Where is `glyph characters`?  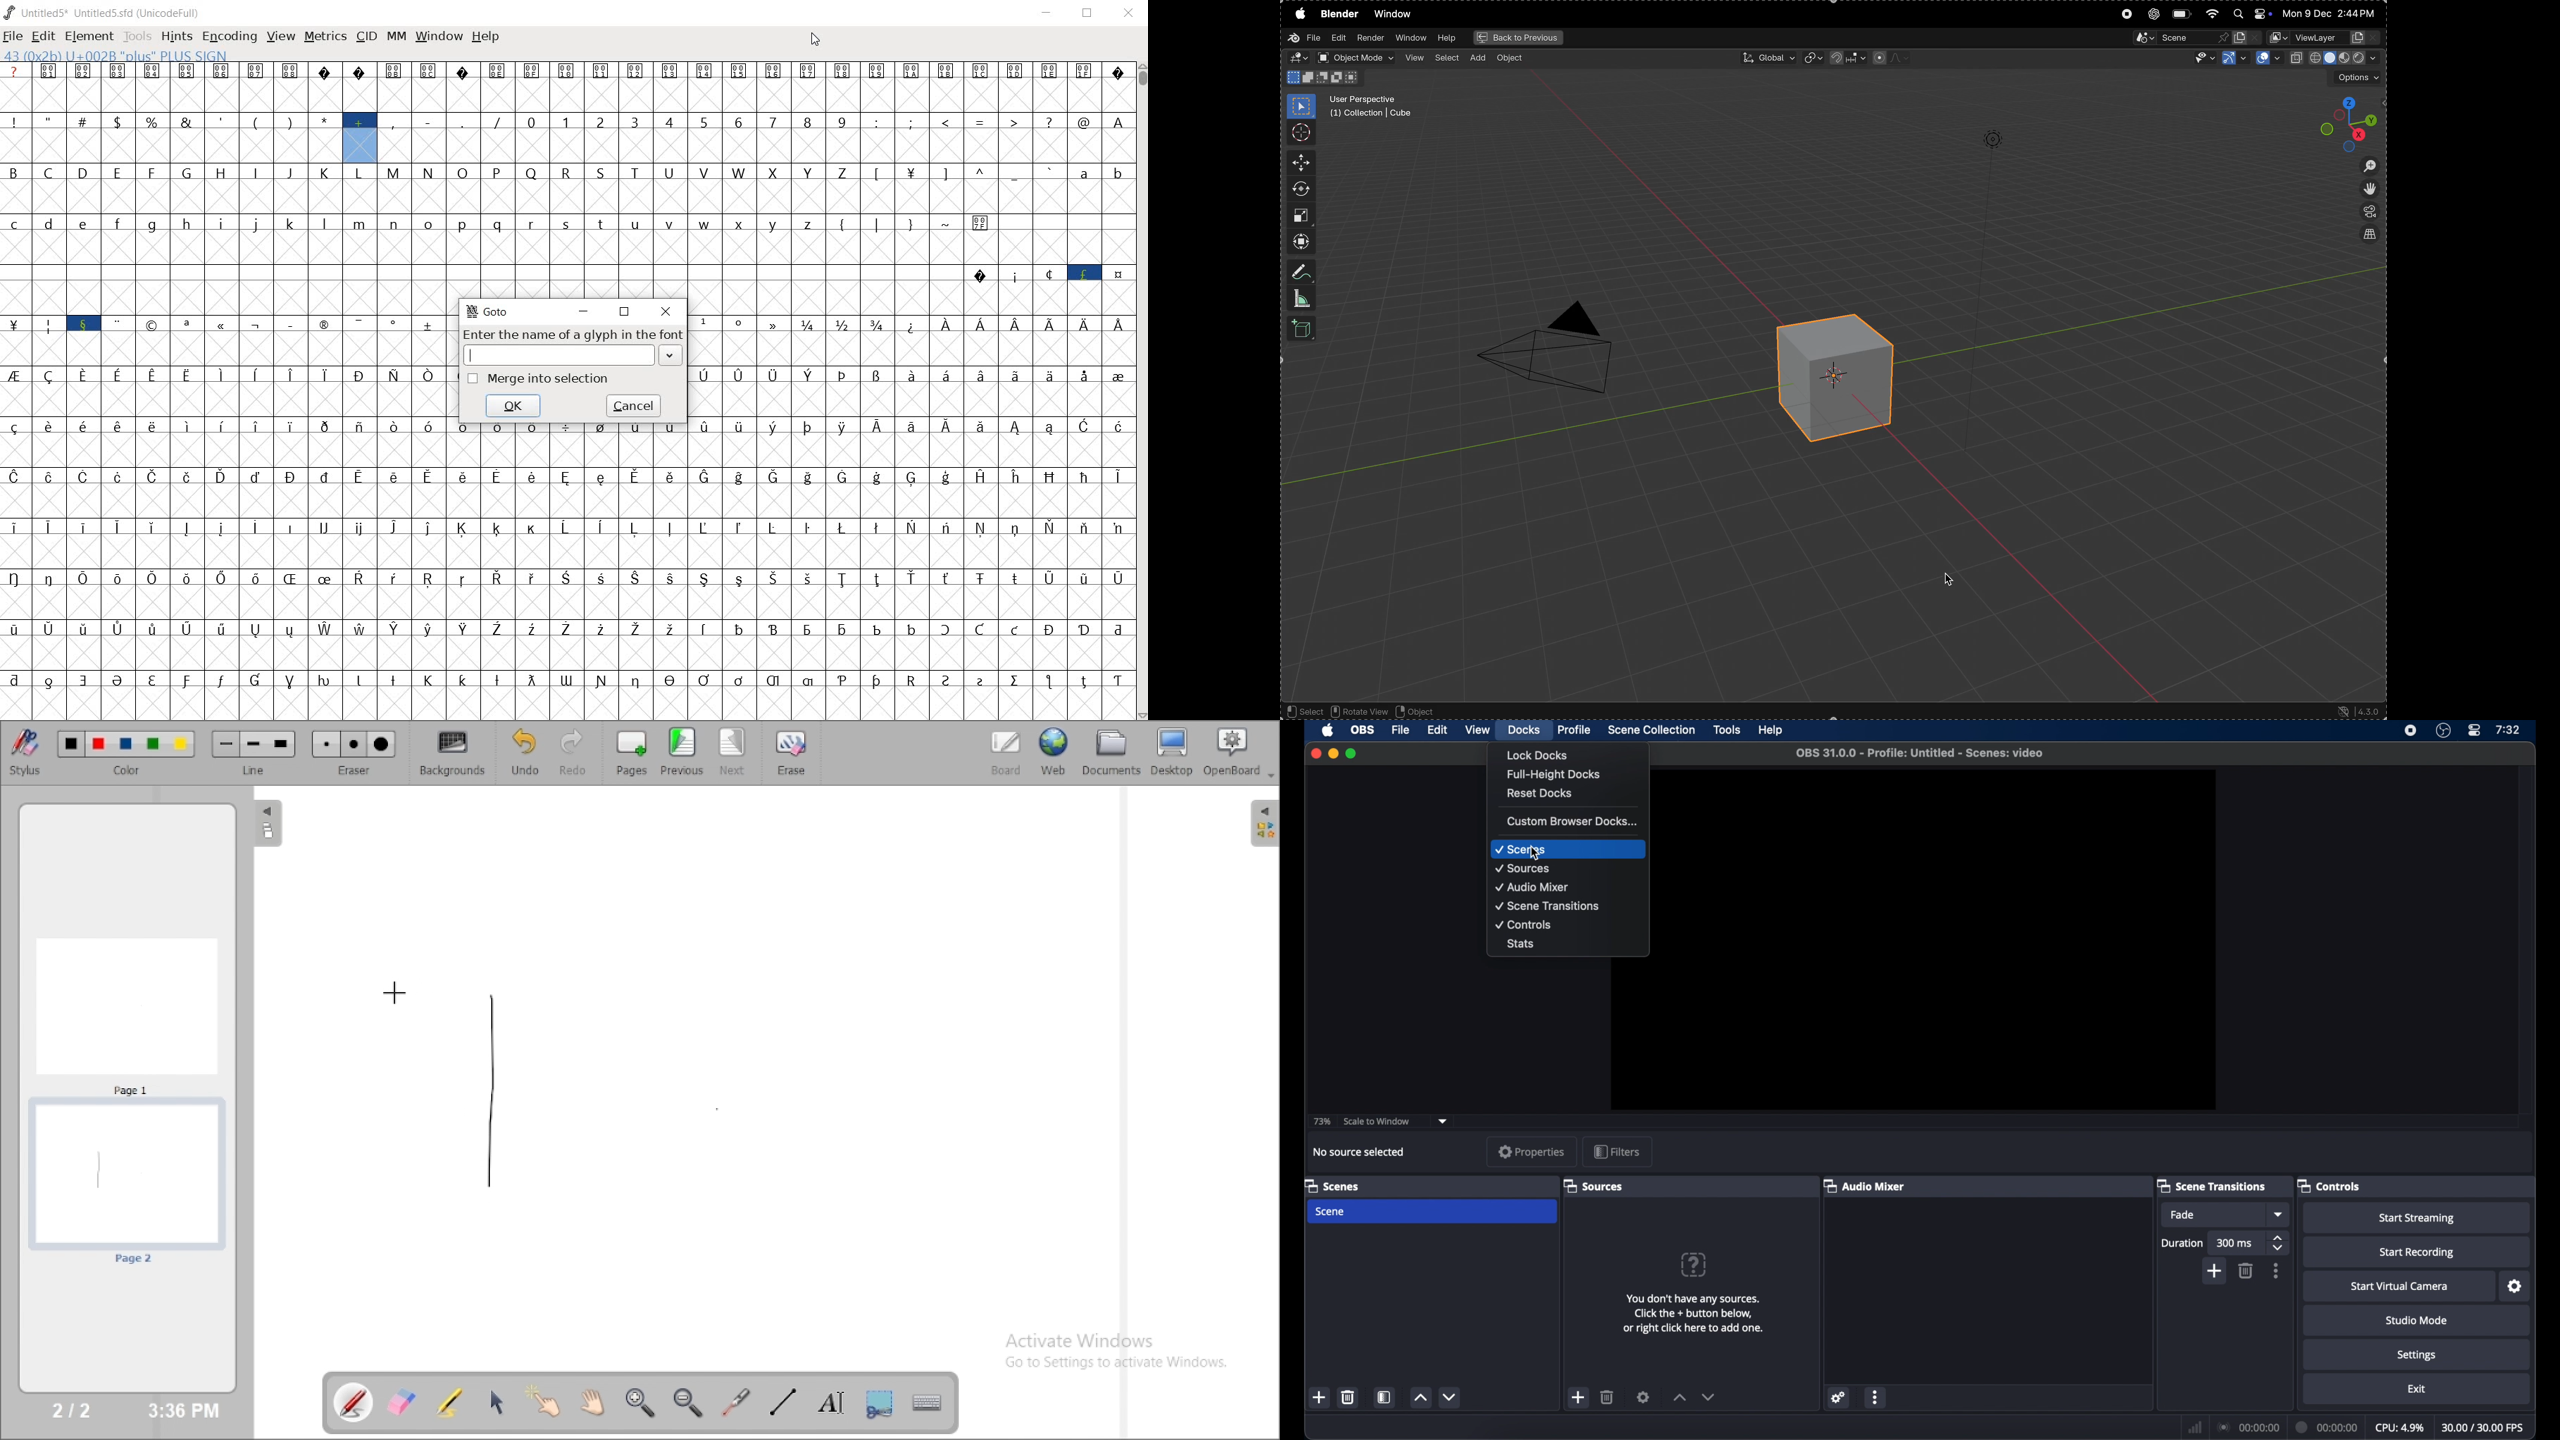
glyph characters is located at coordinates (789, 592).